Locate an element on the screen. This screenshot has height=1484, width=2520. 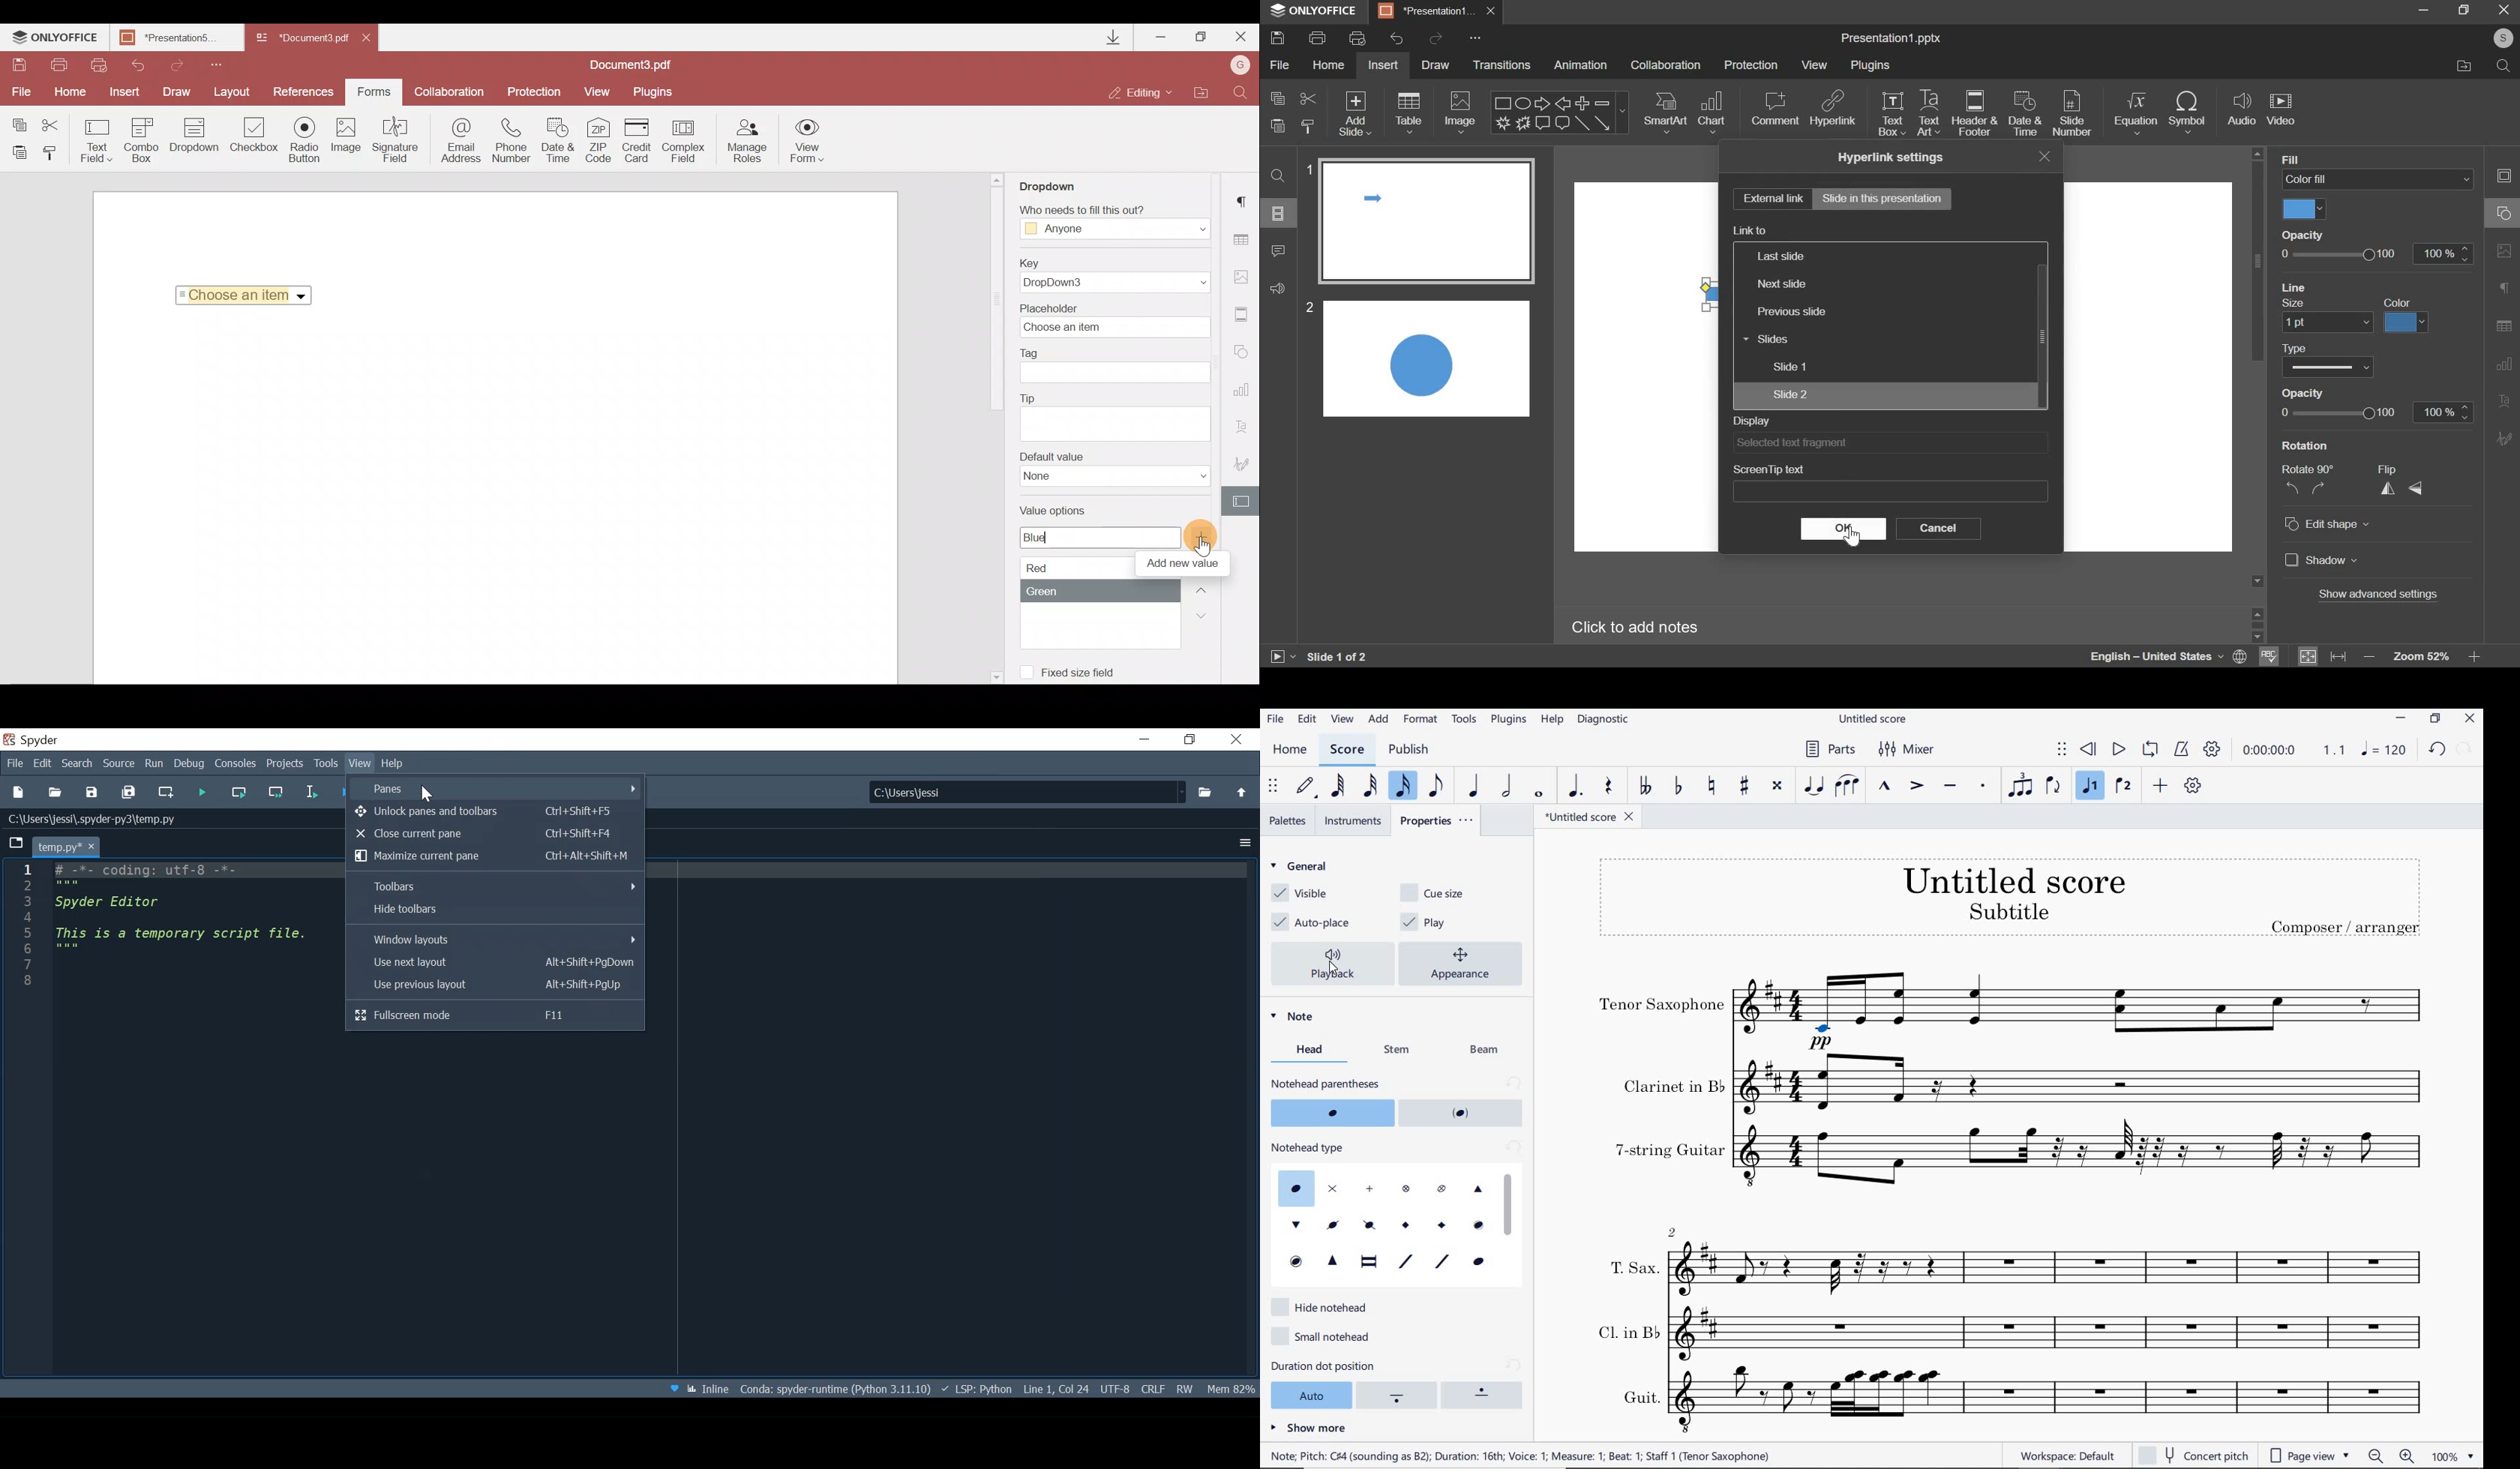
Cursor is located at coordinates (427, 794).